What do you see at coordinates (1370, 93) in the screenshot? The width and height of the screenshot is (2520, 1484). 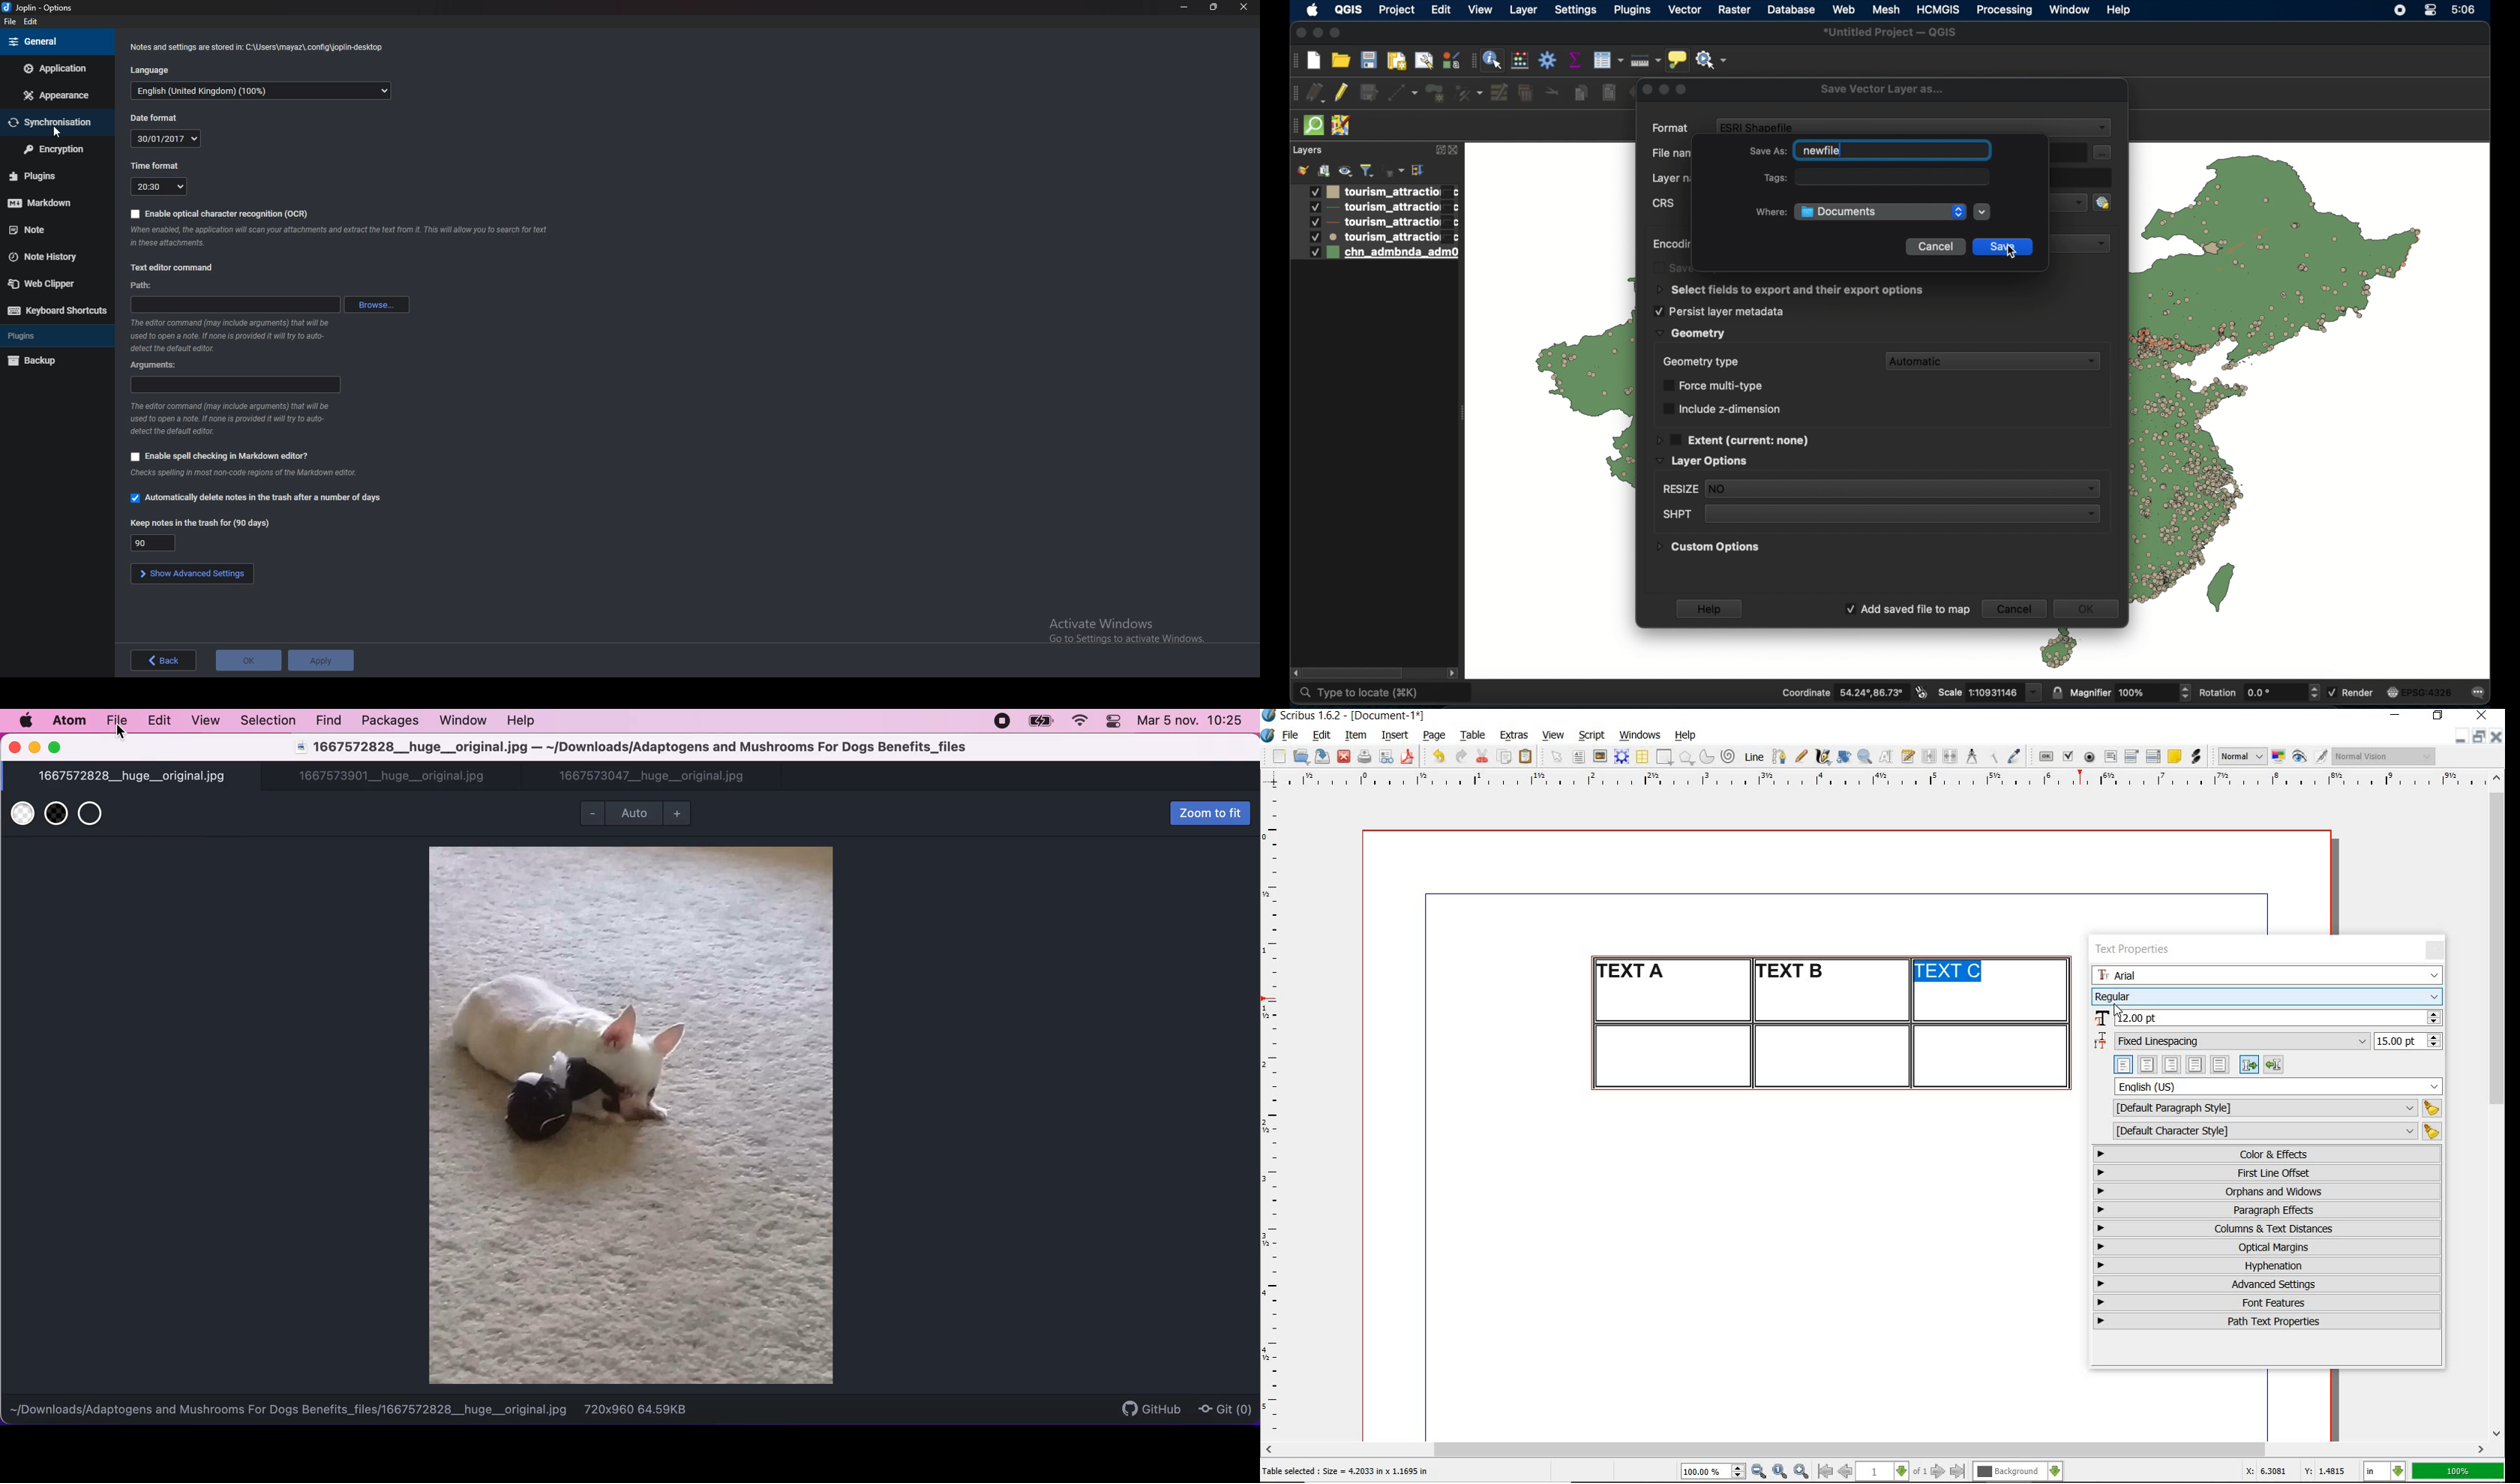 I see `save edits` at bounding box center [1370, 93].